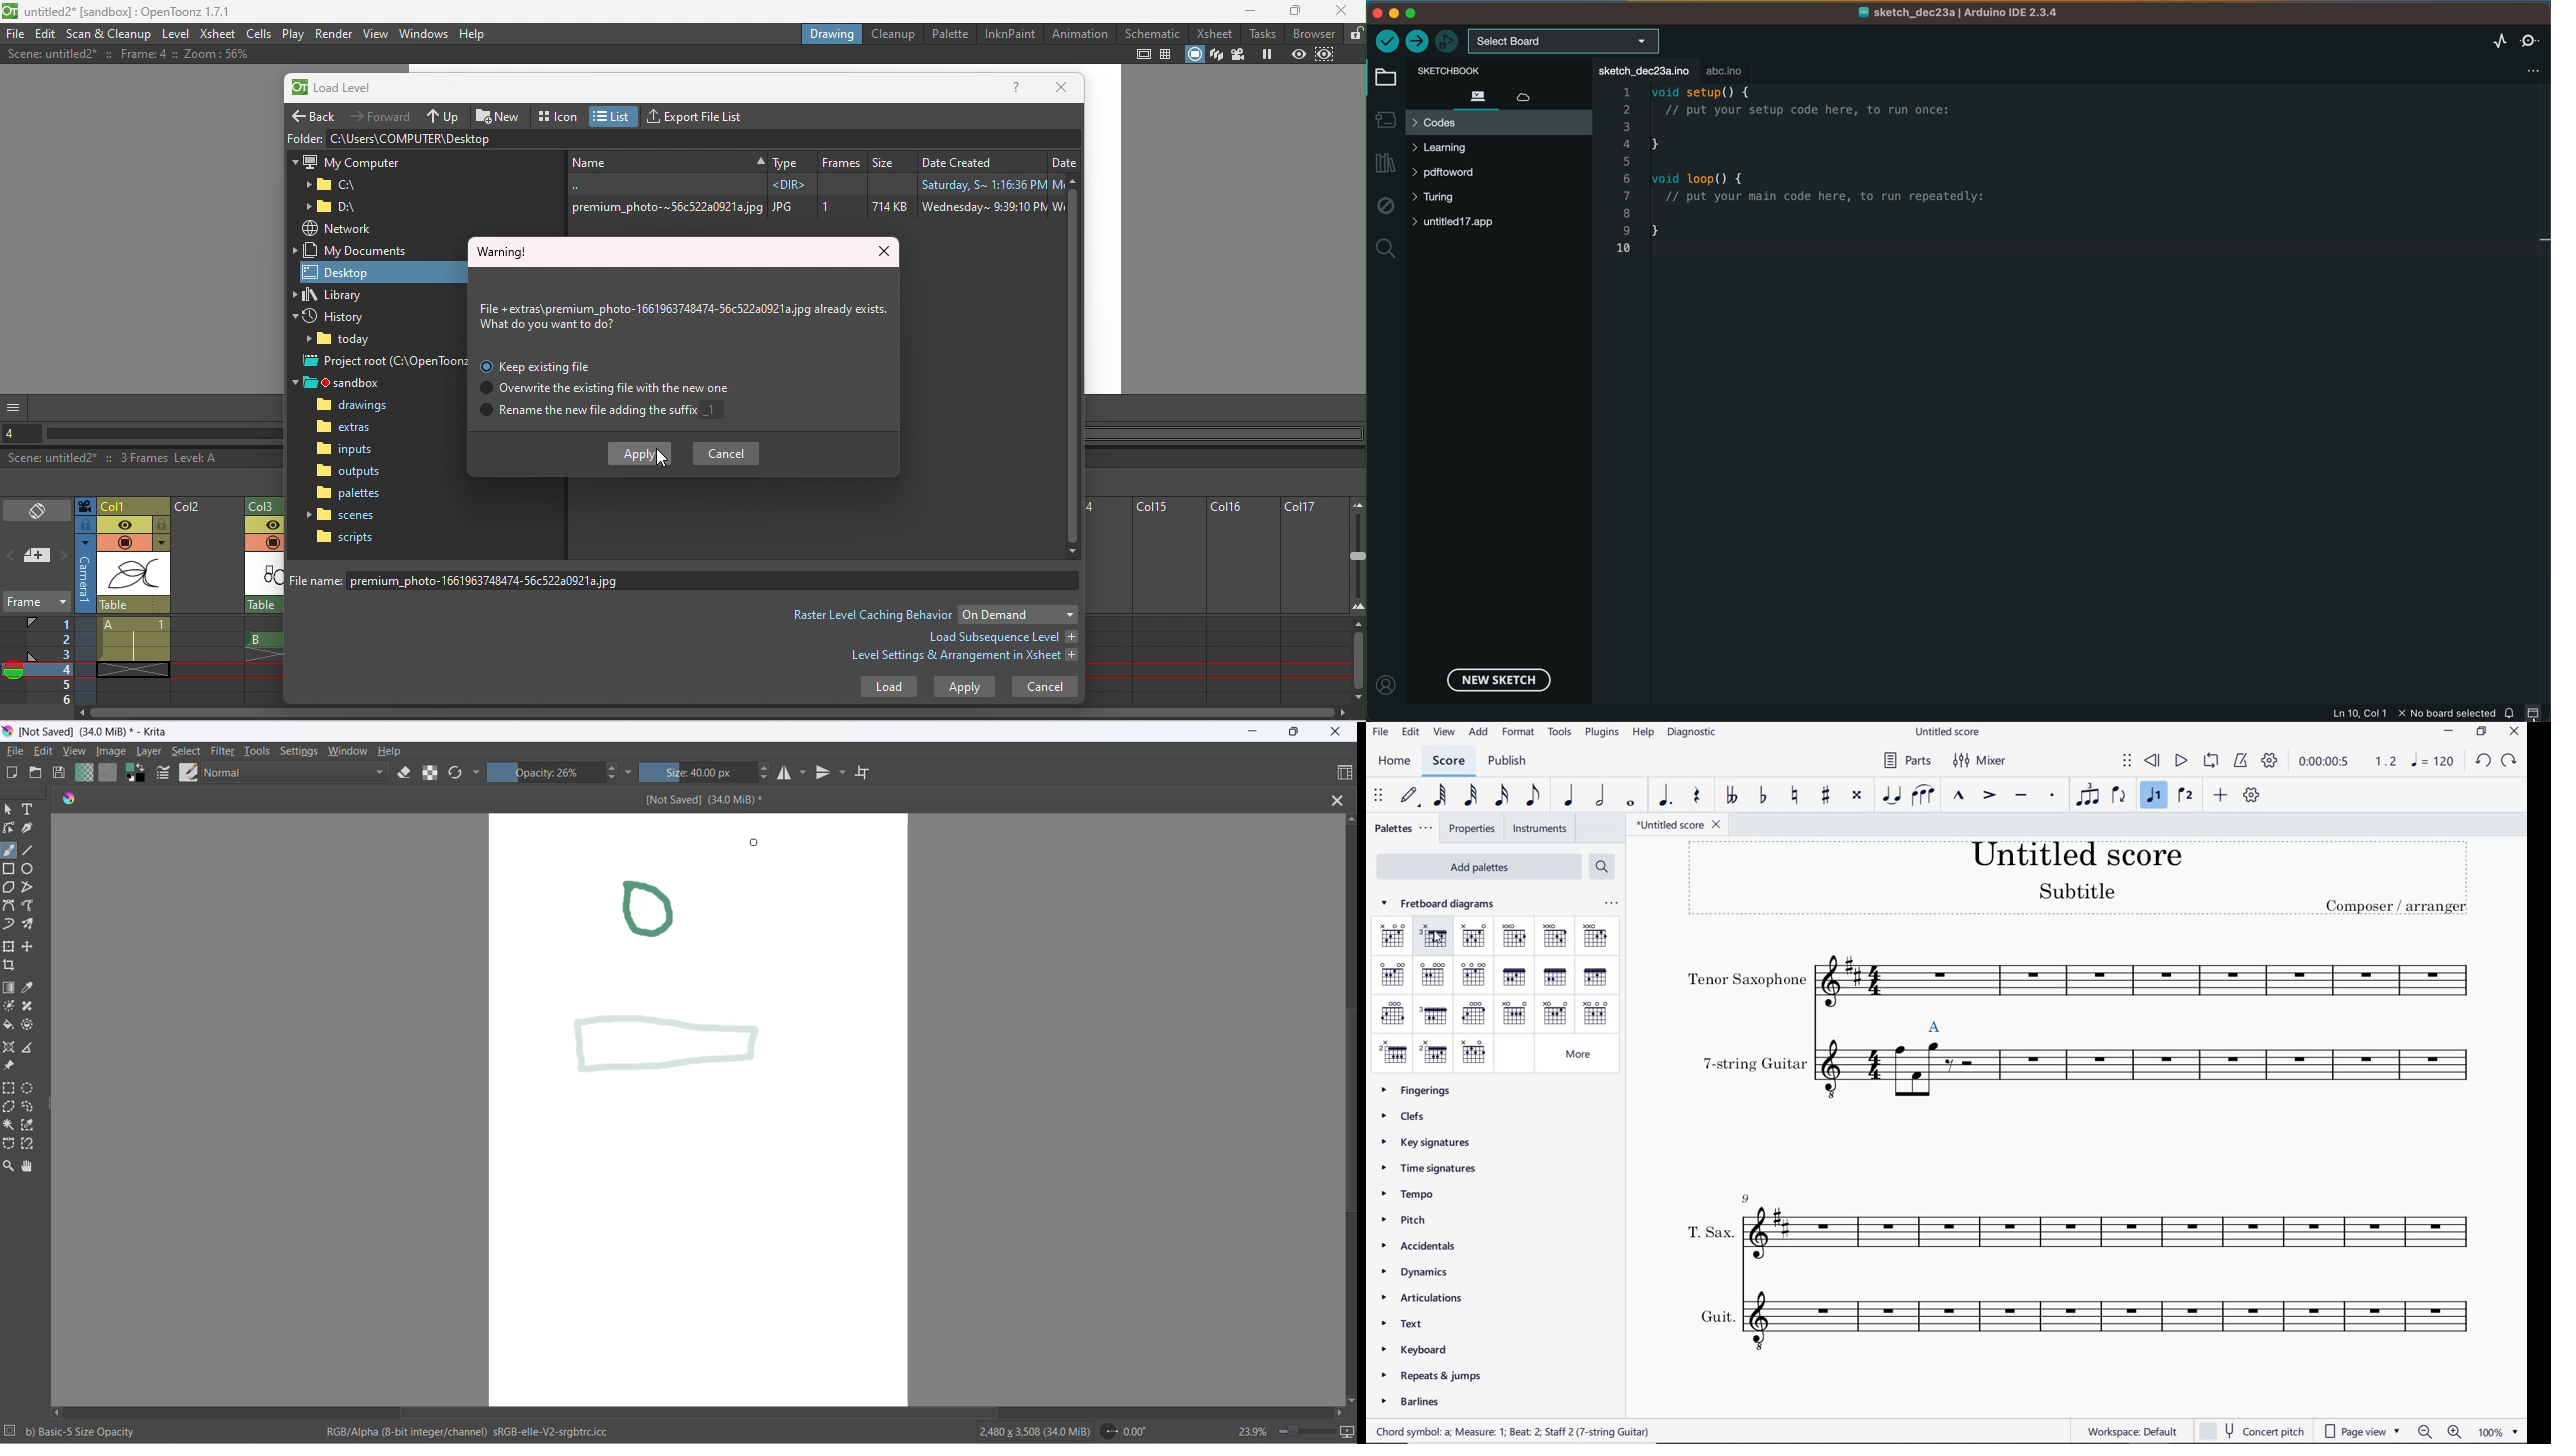 Image resolution: width=2576 pixels, height=1456 pixels. I want to click on zoom slider, so click(1307, 1433).